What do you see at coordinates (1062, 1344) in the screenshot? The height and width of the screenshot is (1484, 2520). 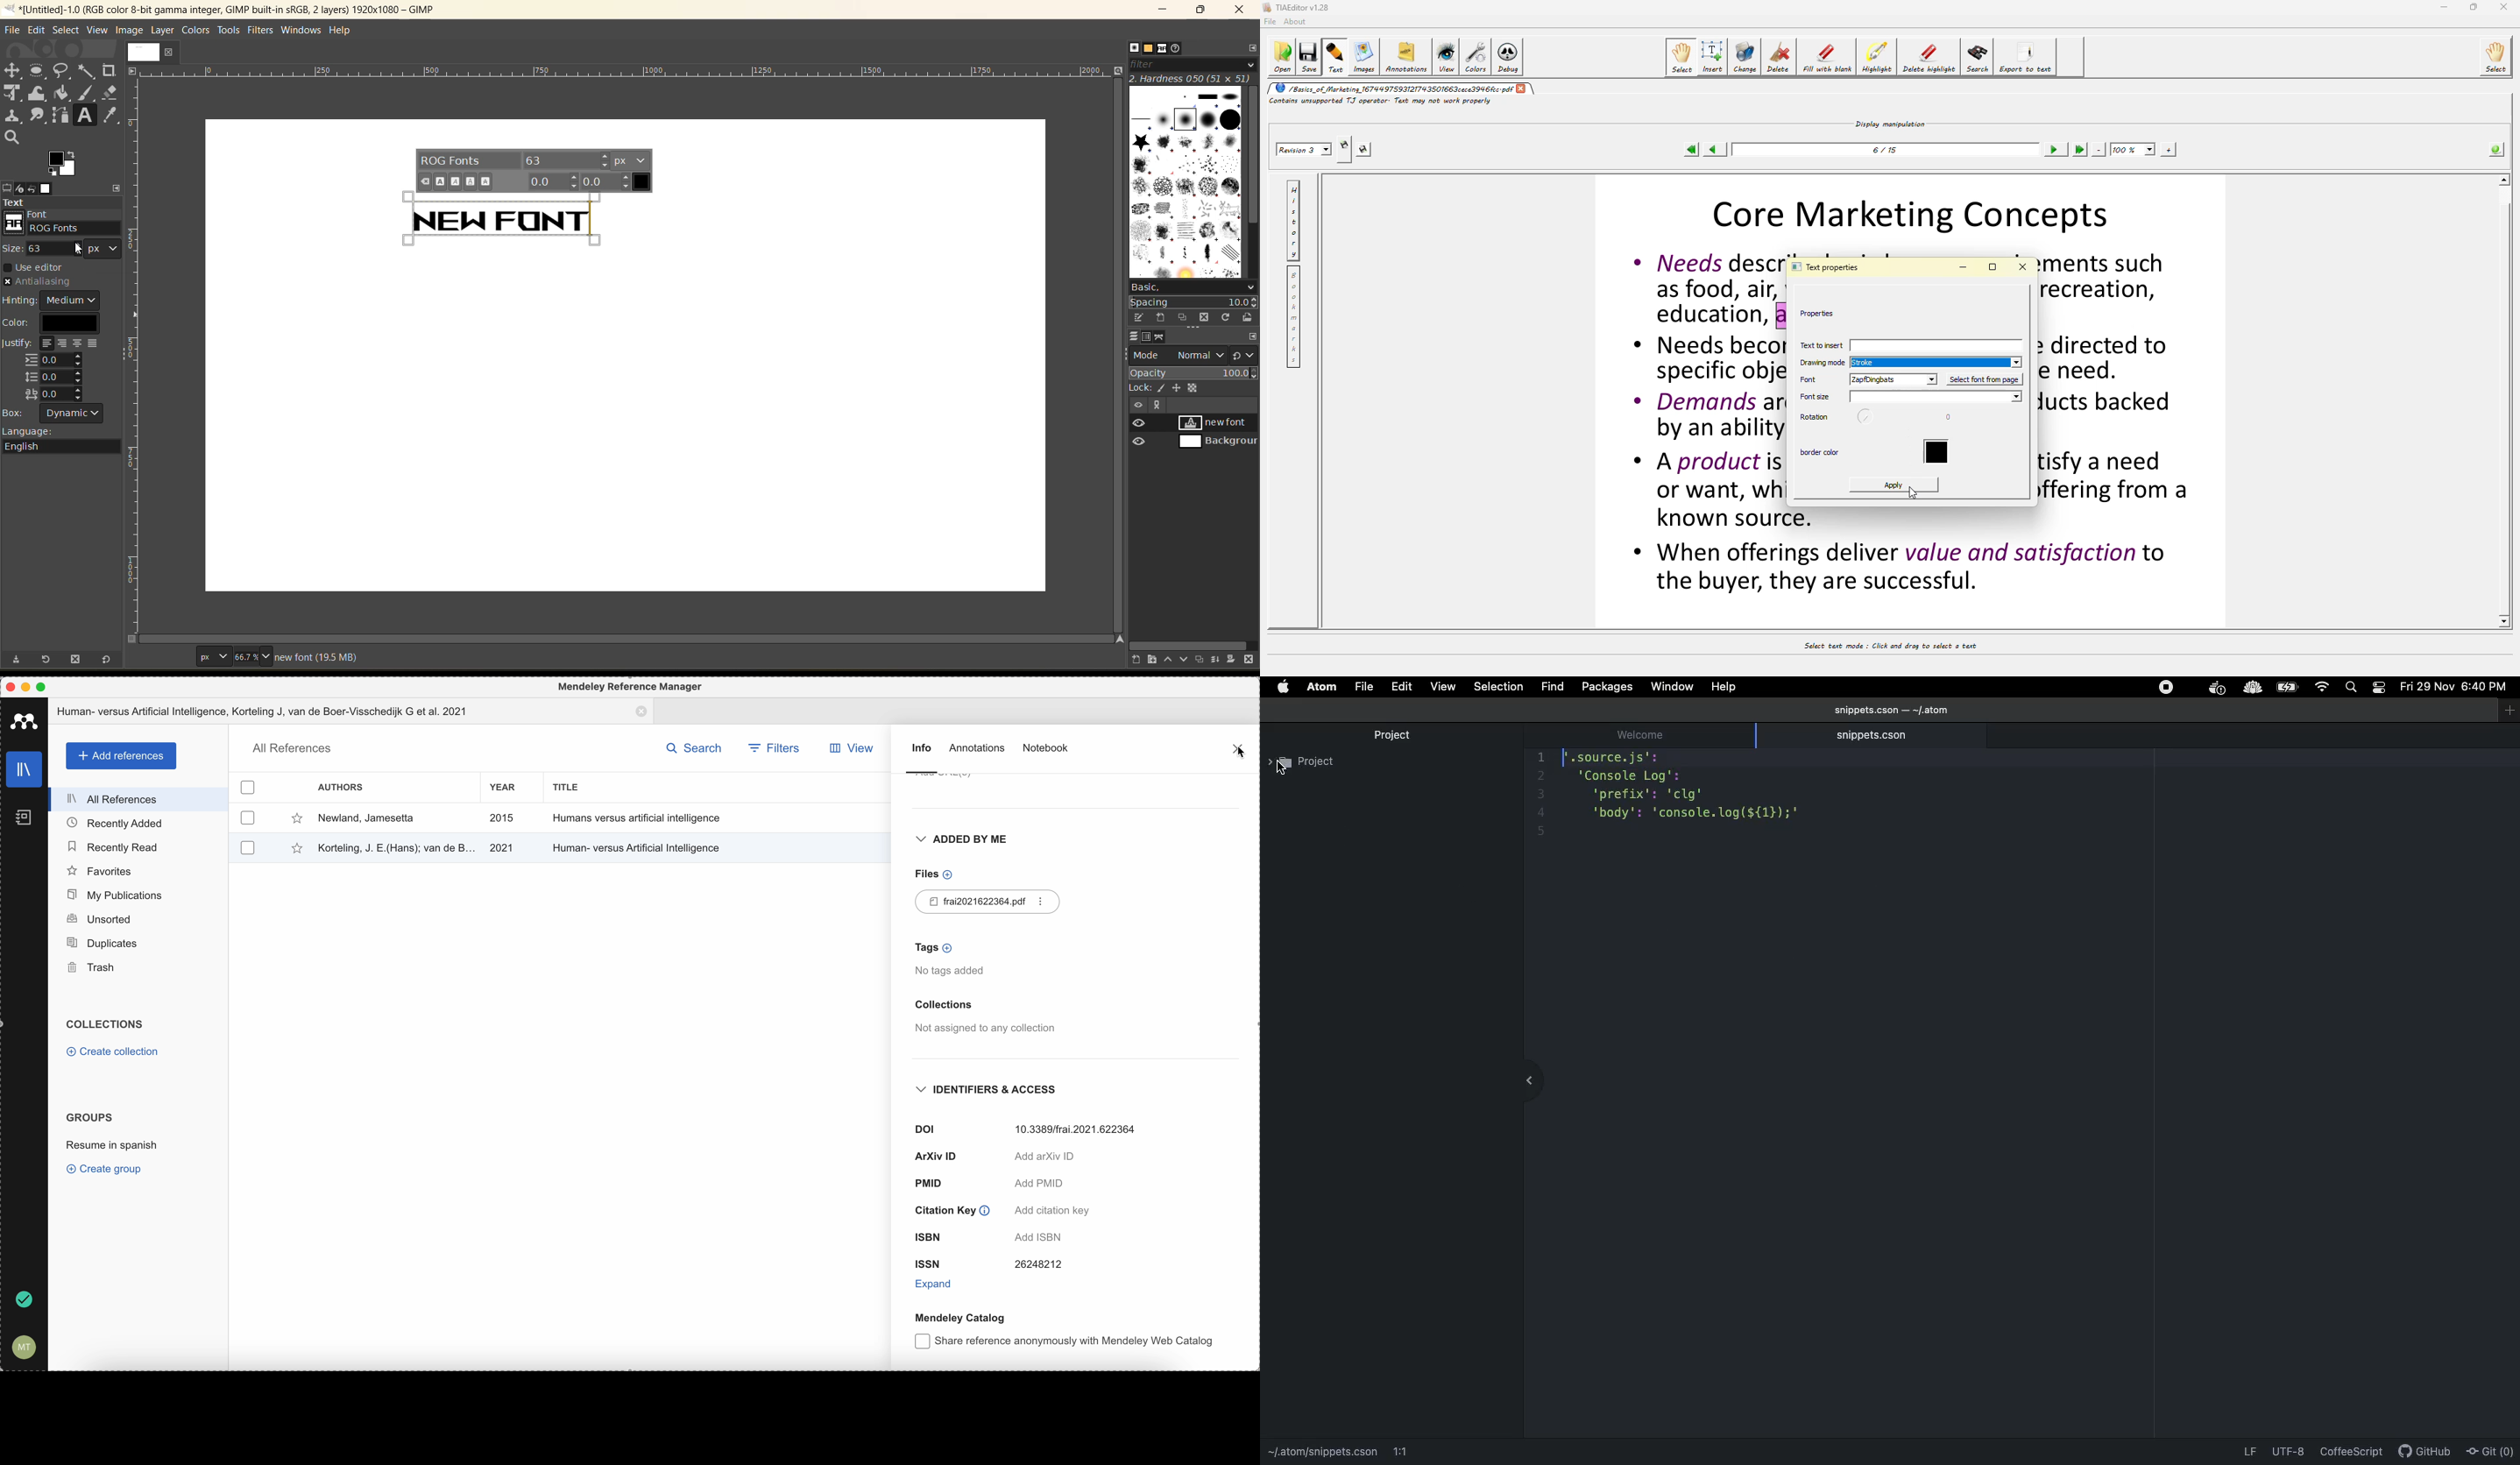 I see `Share reference anonymously with Mendeley Web Catalog` at bounding box center [1062, 1344].